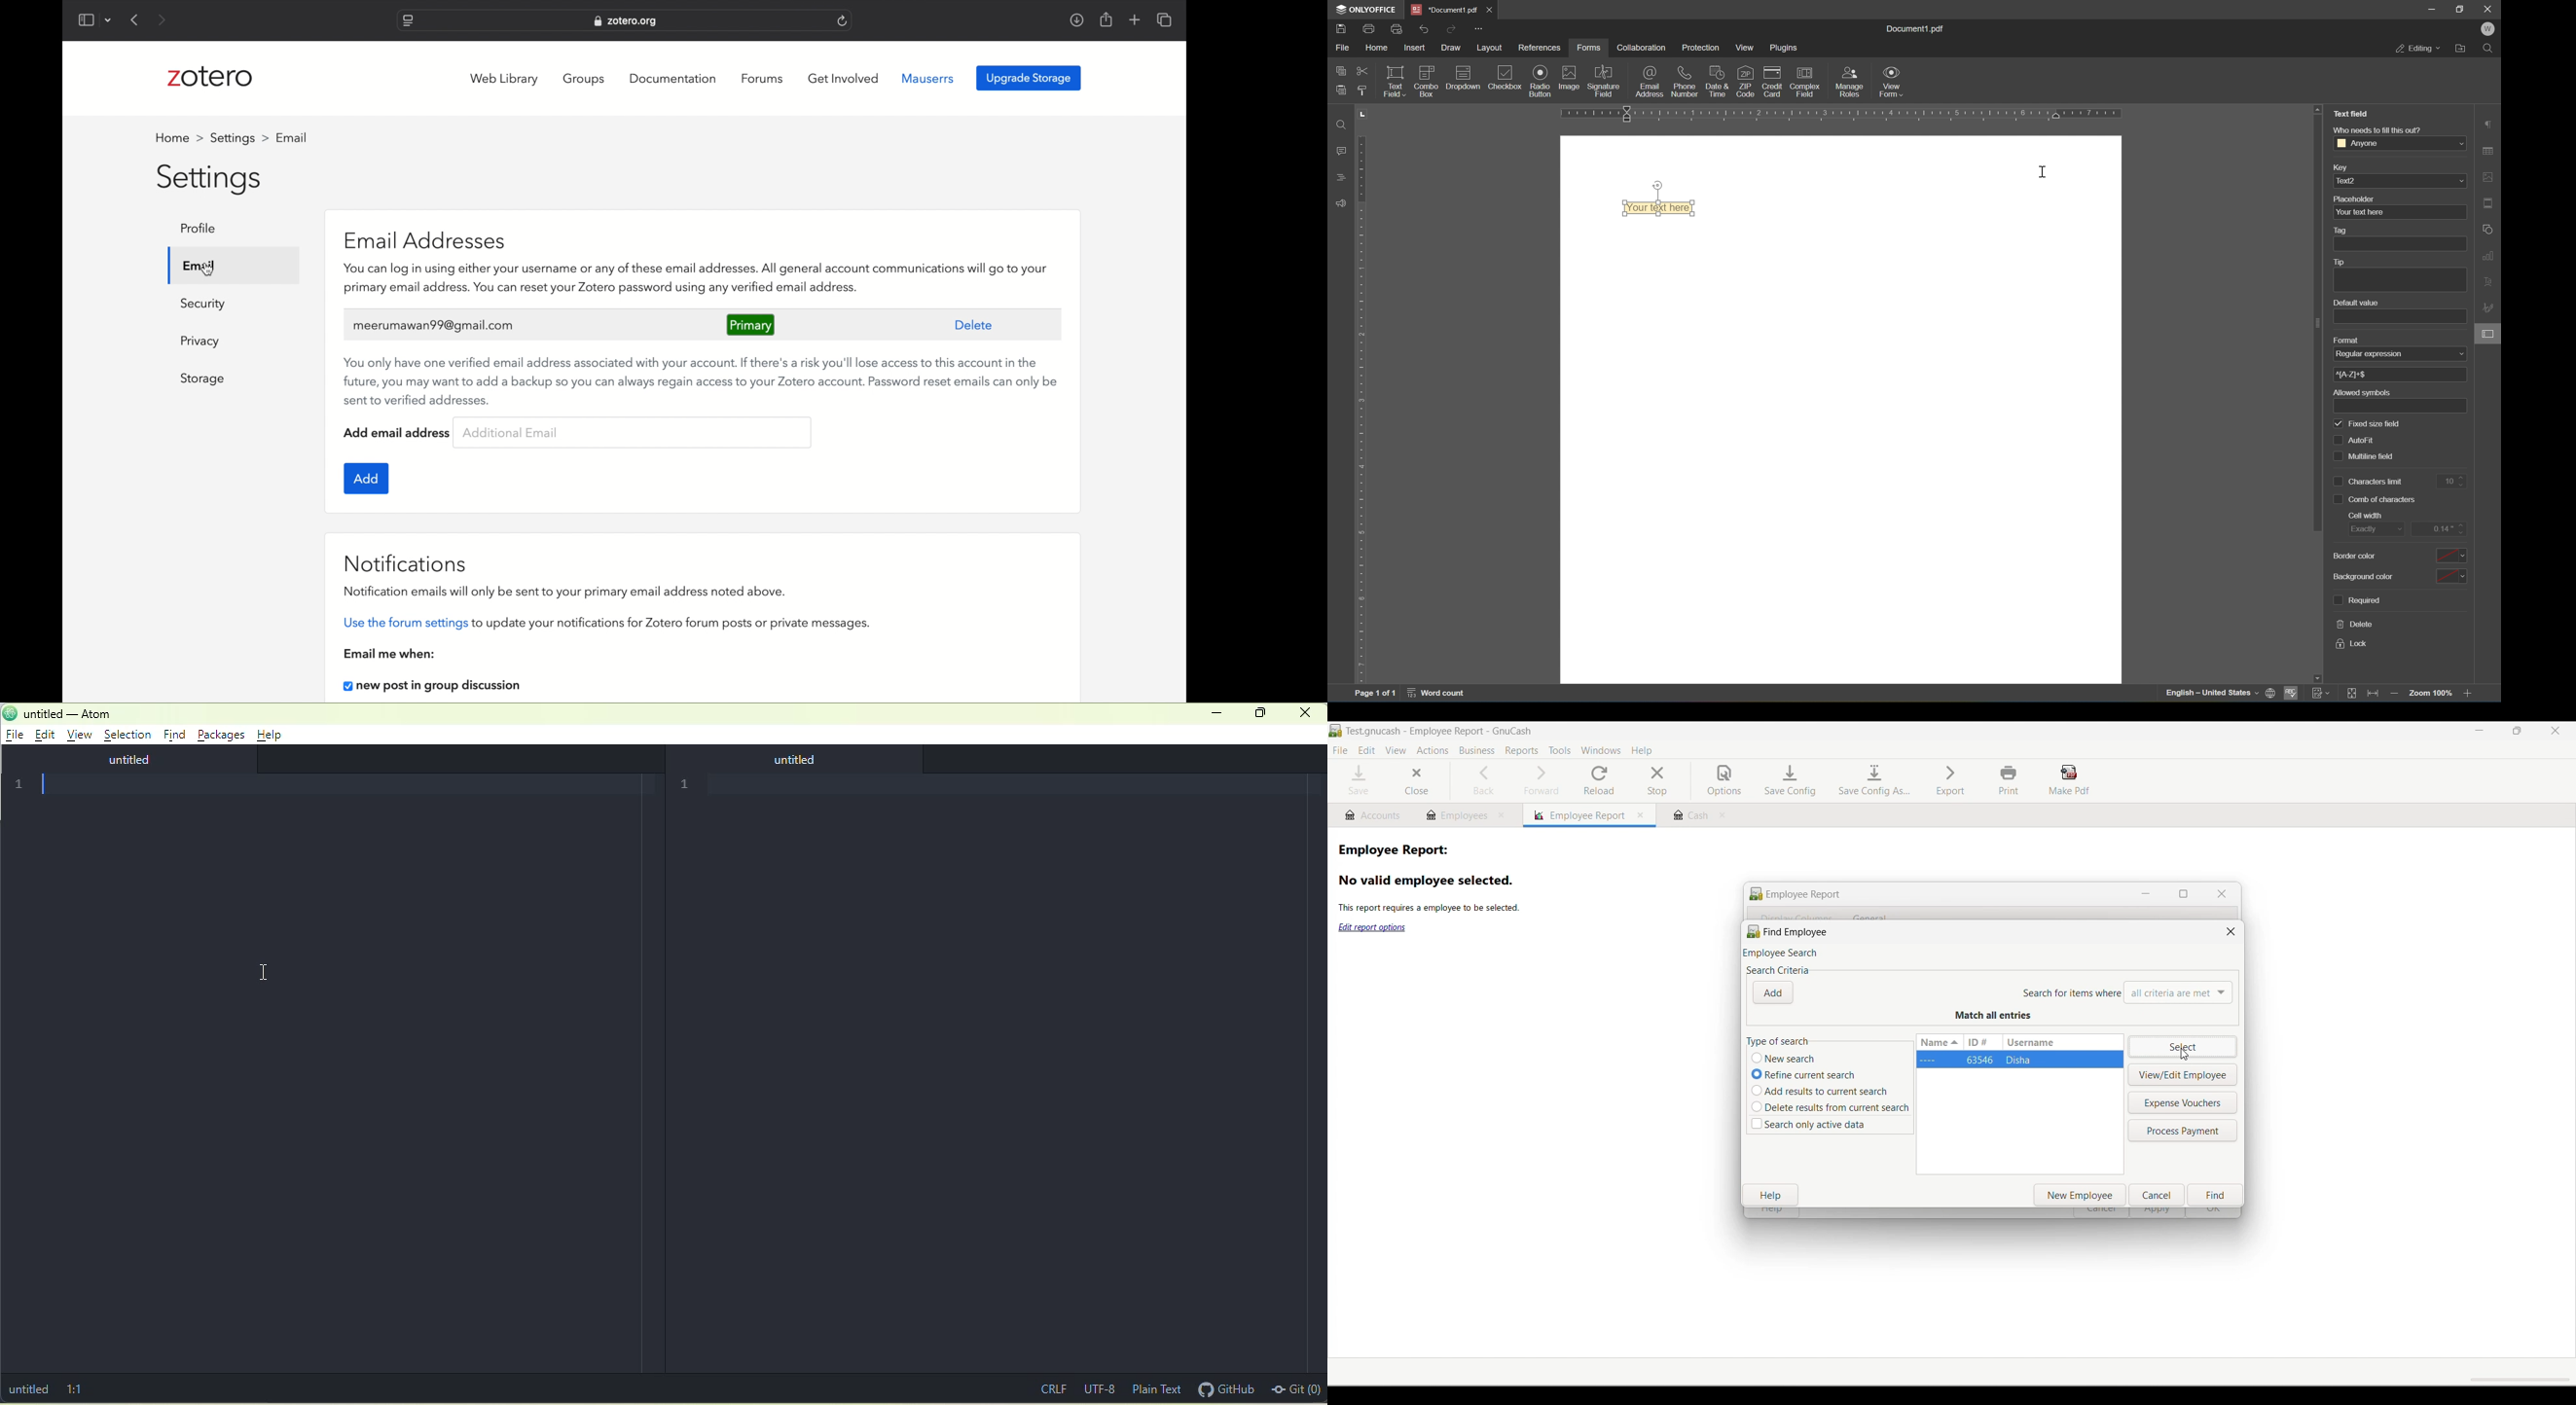 The height and width of the screenshot is (1428, 2576). What do you see at coordinates (698, 279) in the screenshot?
I see `you can log in using either your username or any of these email addresses.all generak account communication will go to your primry emiail address` at bounding box center [698, 279].